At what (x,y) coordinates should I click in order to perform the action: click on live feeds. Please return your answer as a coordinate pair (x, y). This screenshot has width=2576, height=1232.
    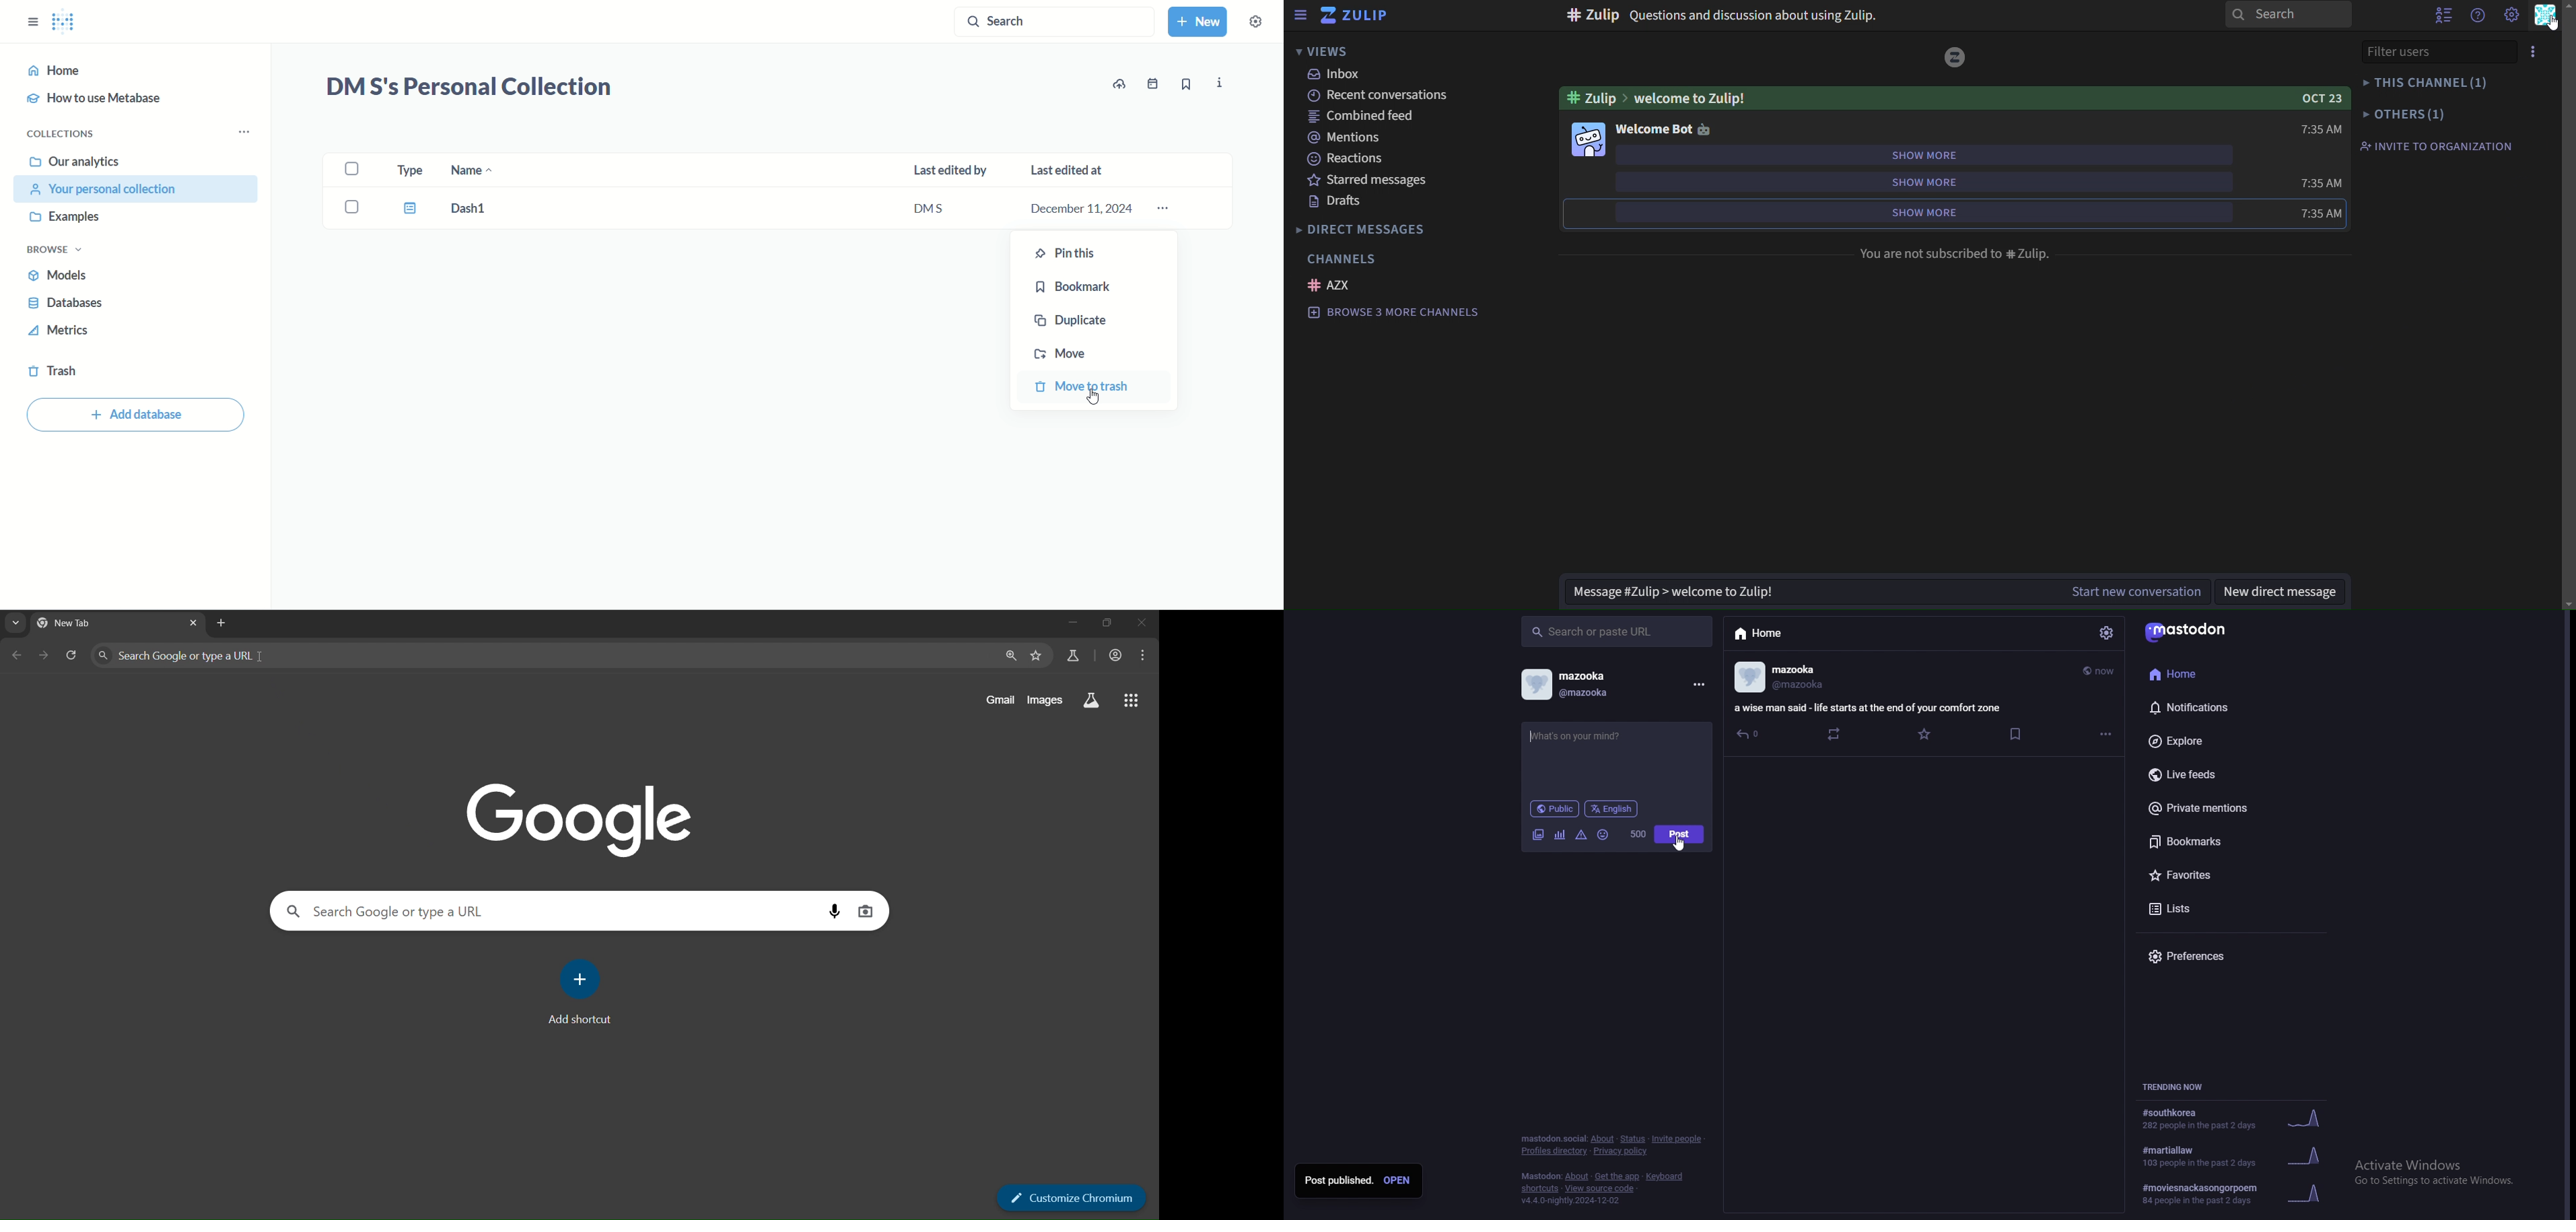
    Looking at the image, I should click on (2223, 774).